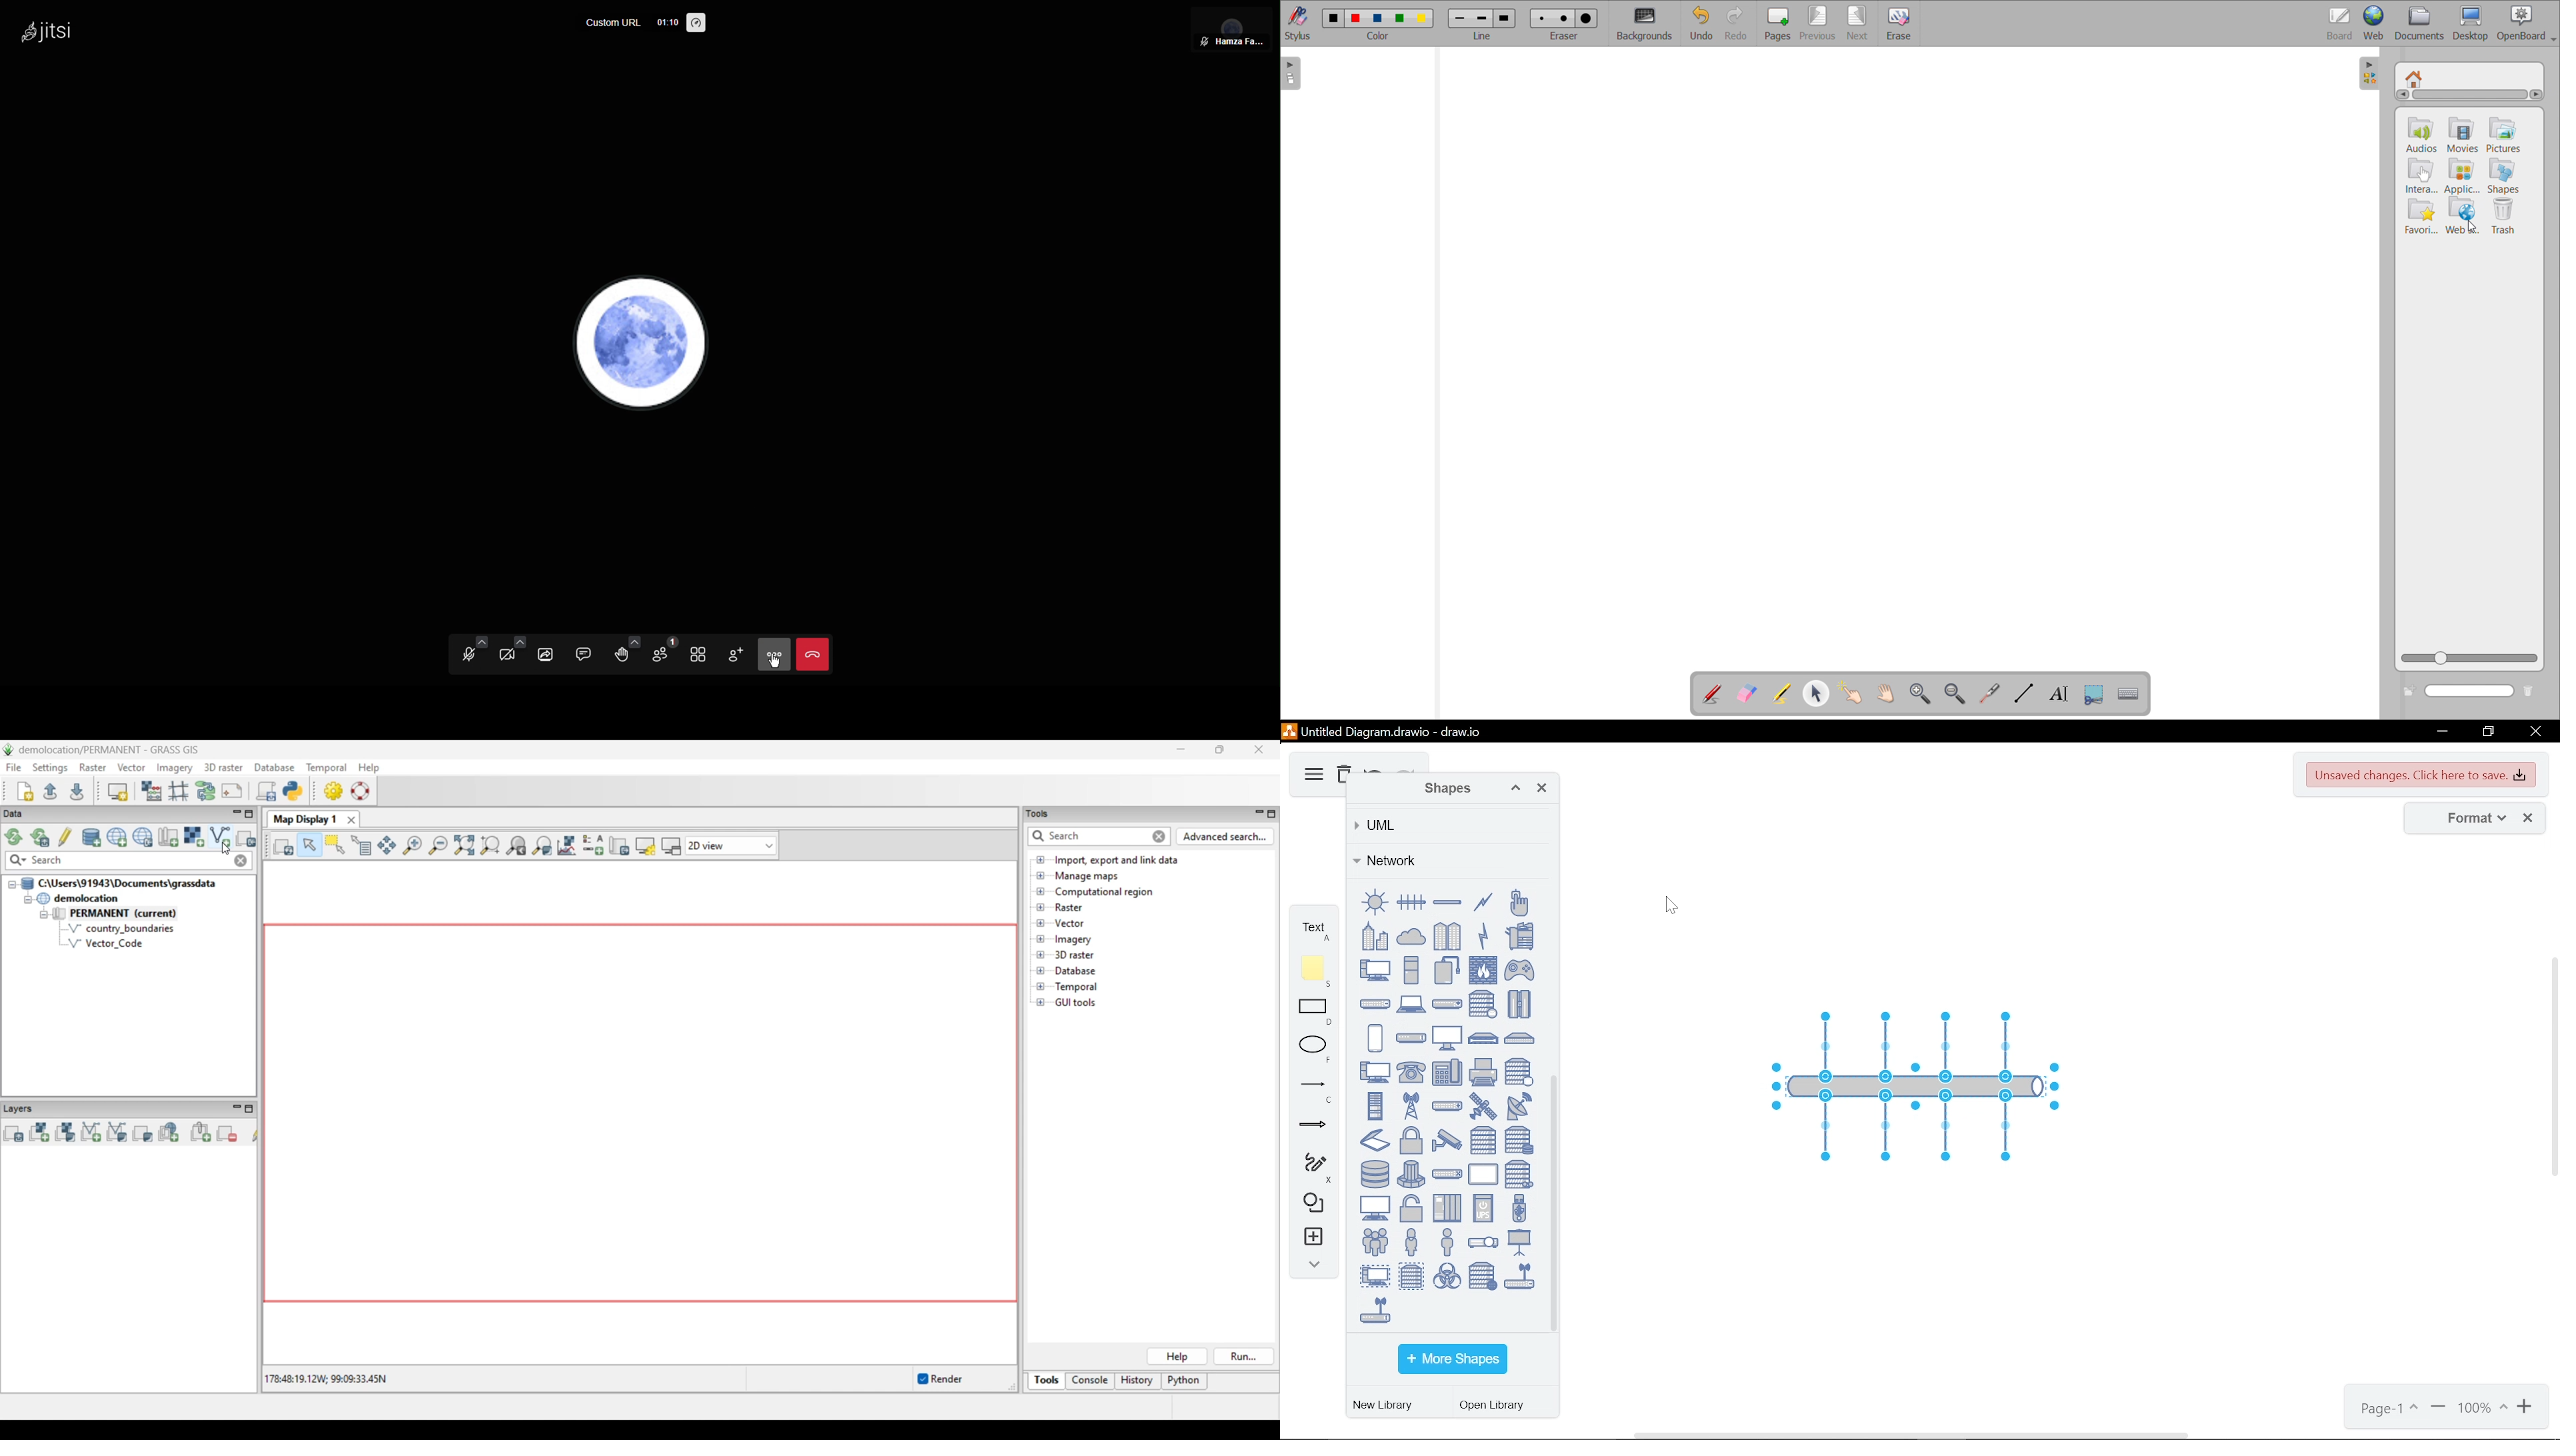  I want to click on virtual keyboard, so click(2129, 694).